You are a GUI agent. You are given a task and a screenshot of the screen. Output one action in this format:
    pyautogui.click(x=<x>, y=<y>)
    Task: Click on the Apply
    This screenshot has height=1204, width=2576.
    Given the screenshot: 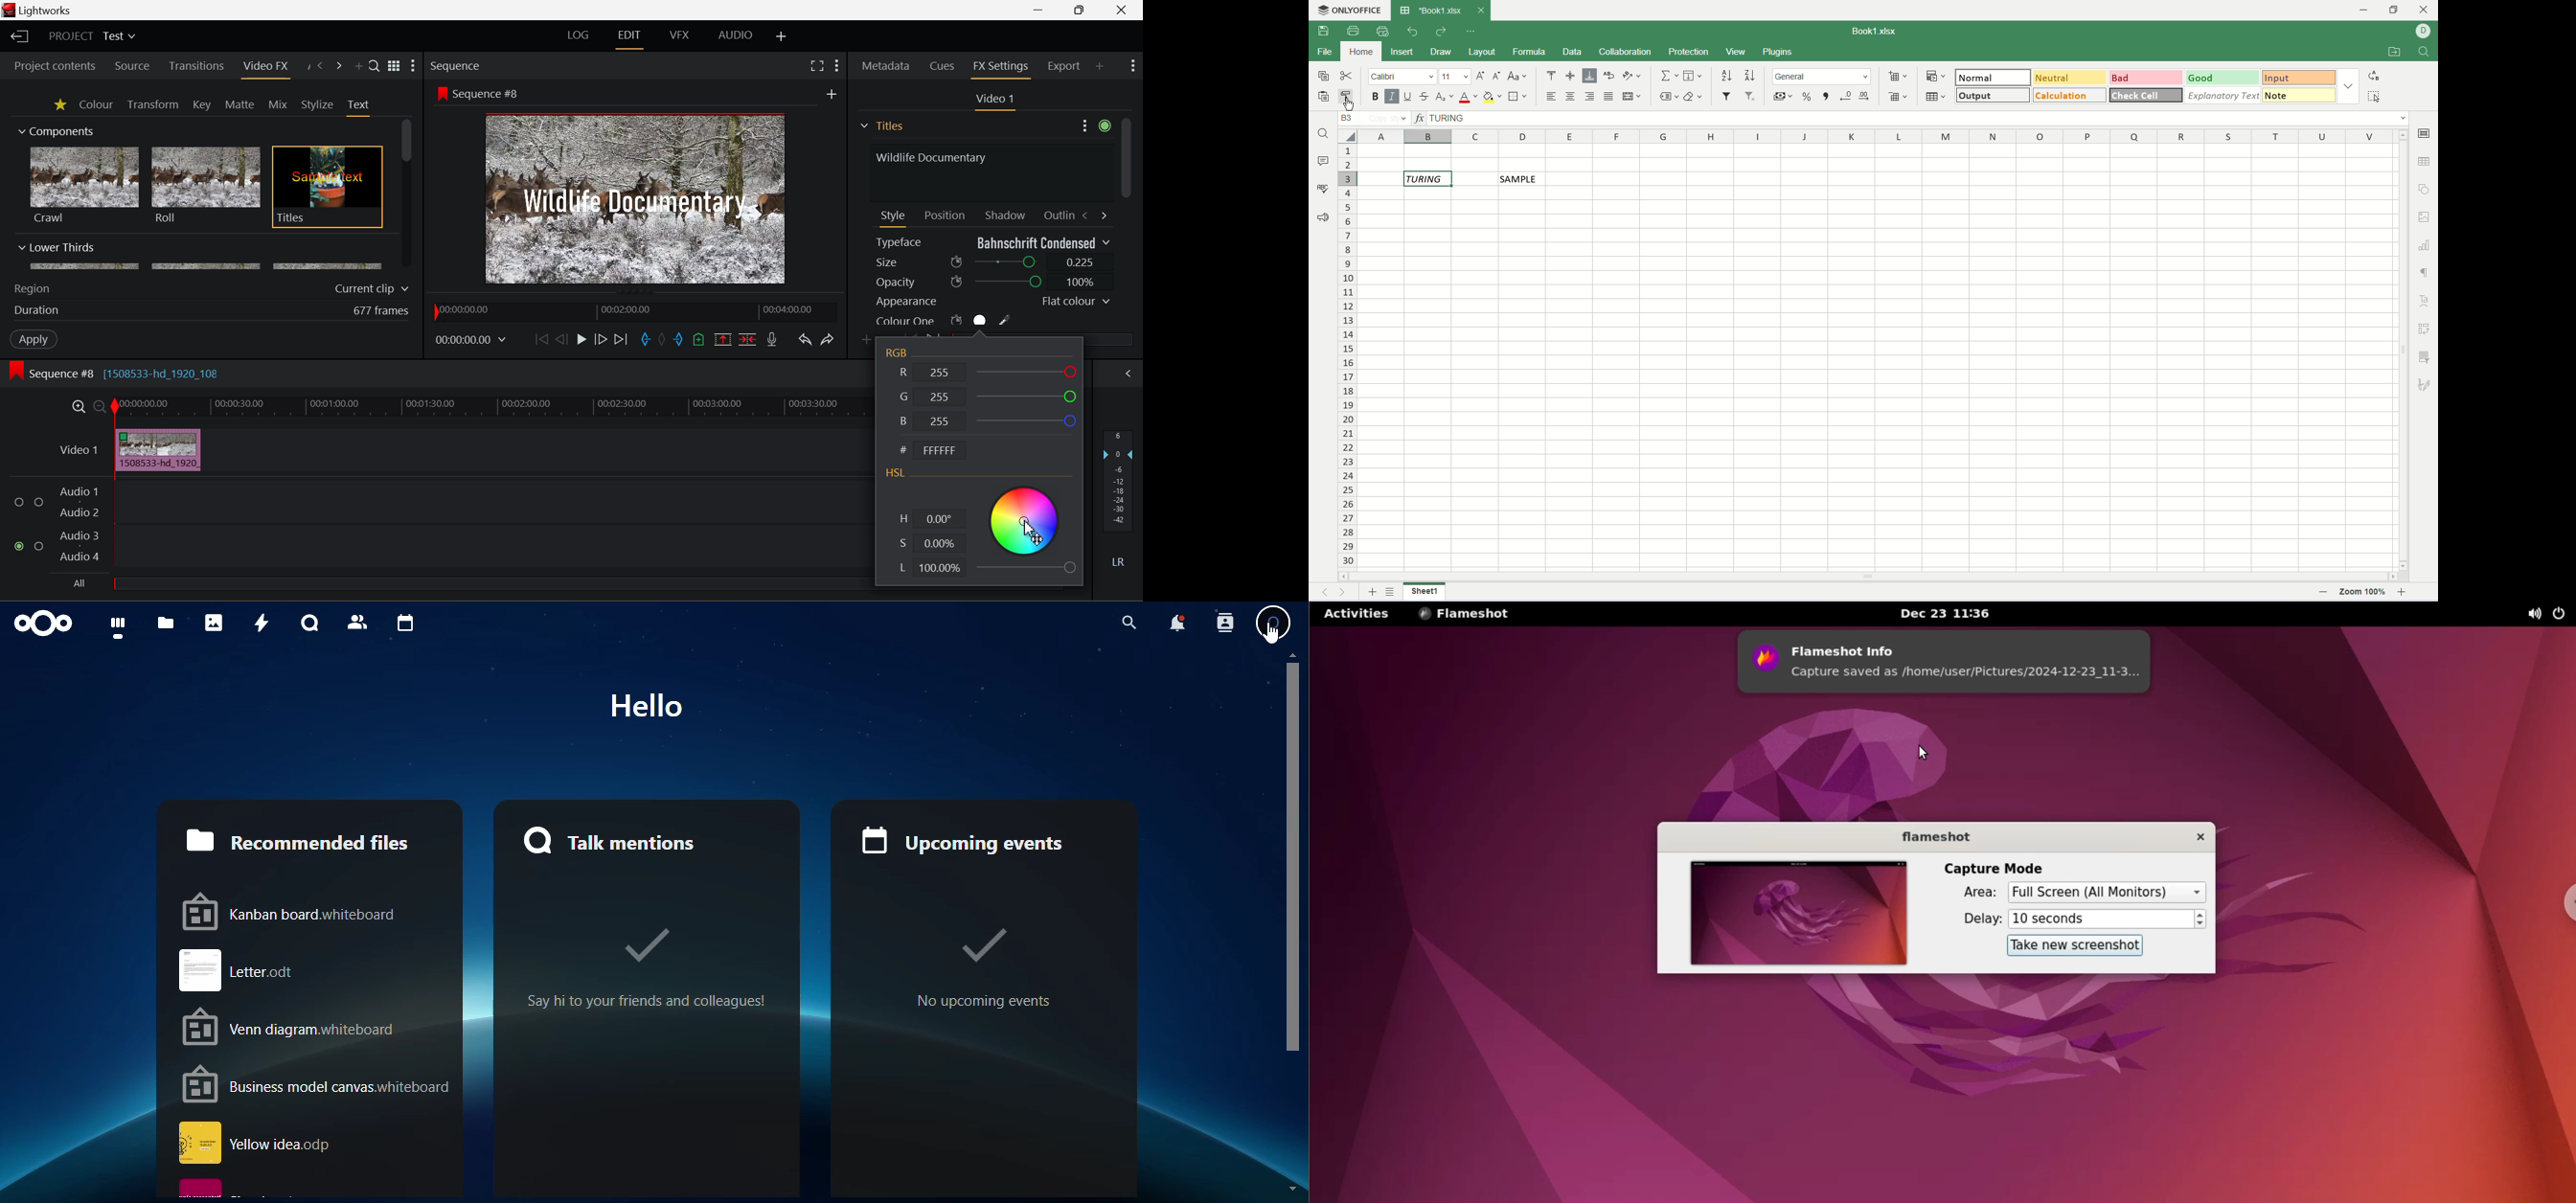 What is the action you would take?
    pyautogui.click(x=35, y=338)
    